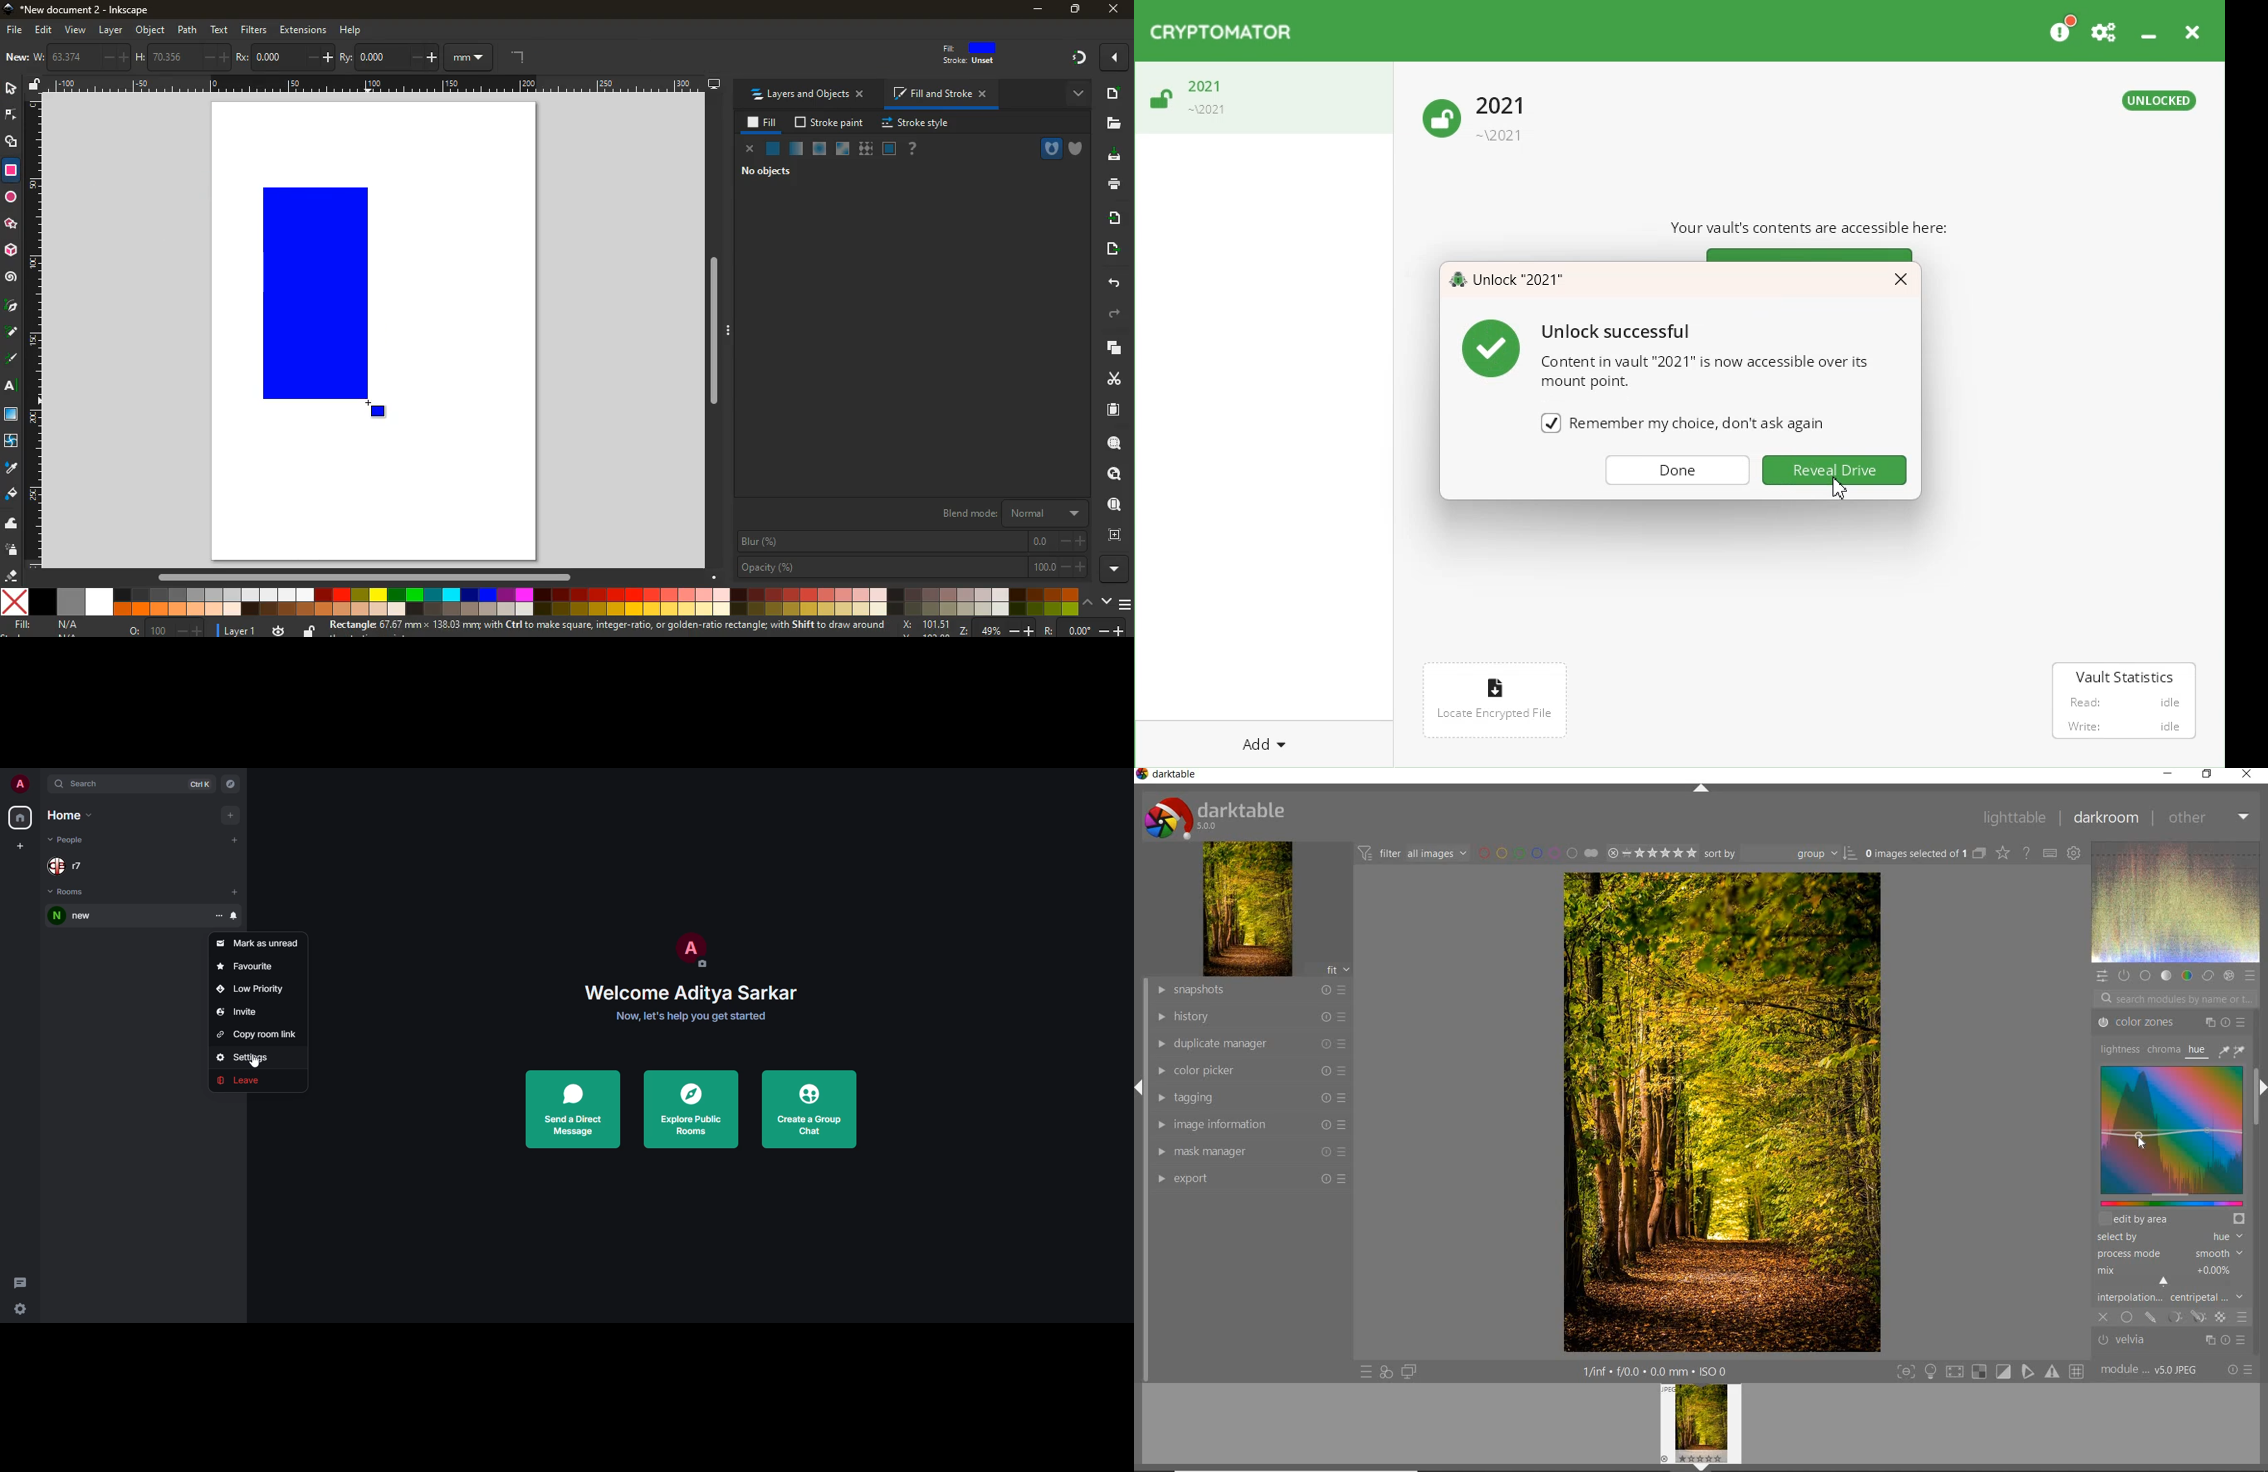 This screenshot has height=1484, width=2268. Describe the element at coordinates (2165, 976) in the screenshot. I see `TONE ` at that location.